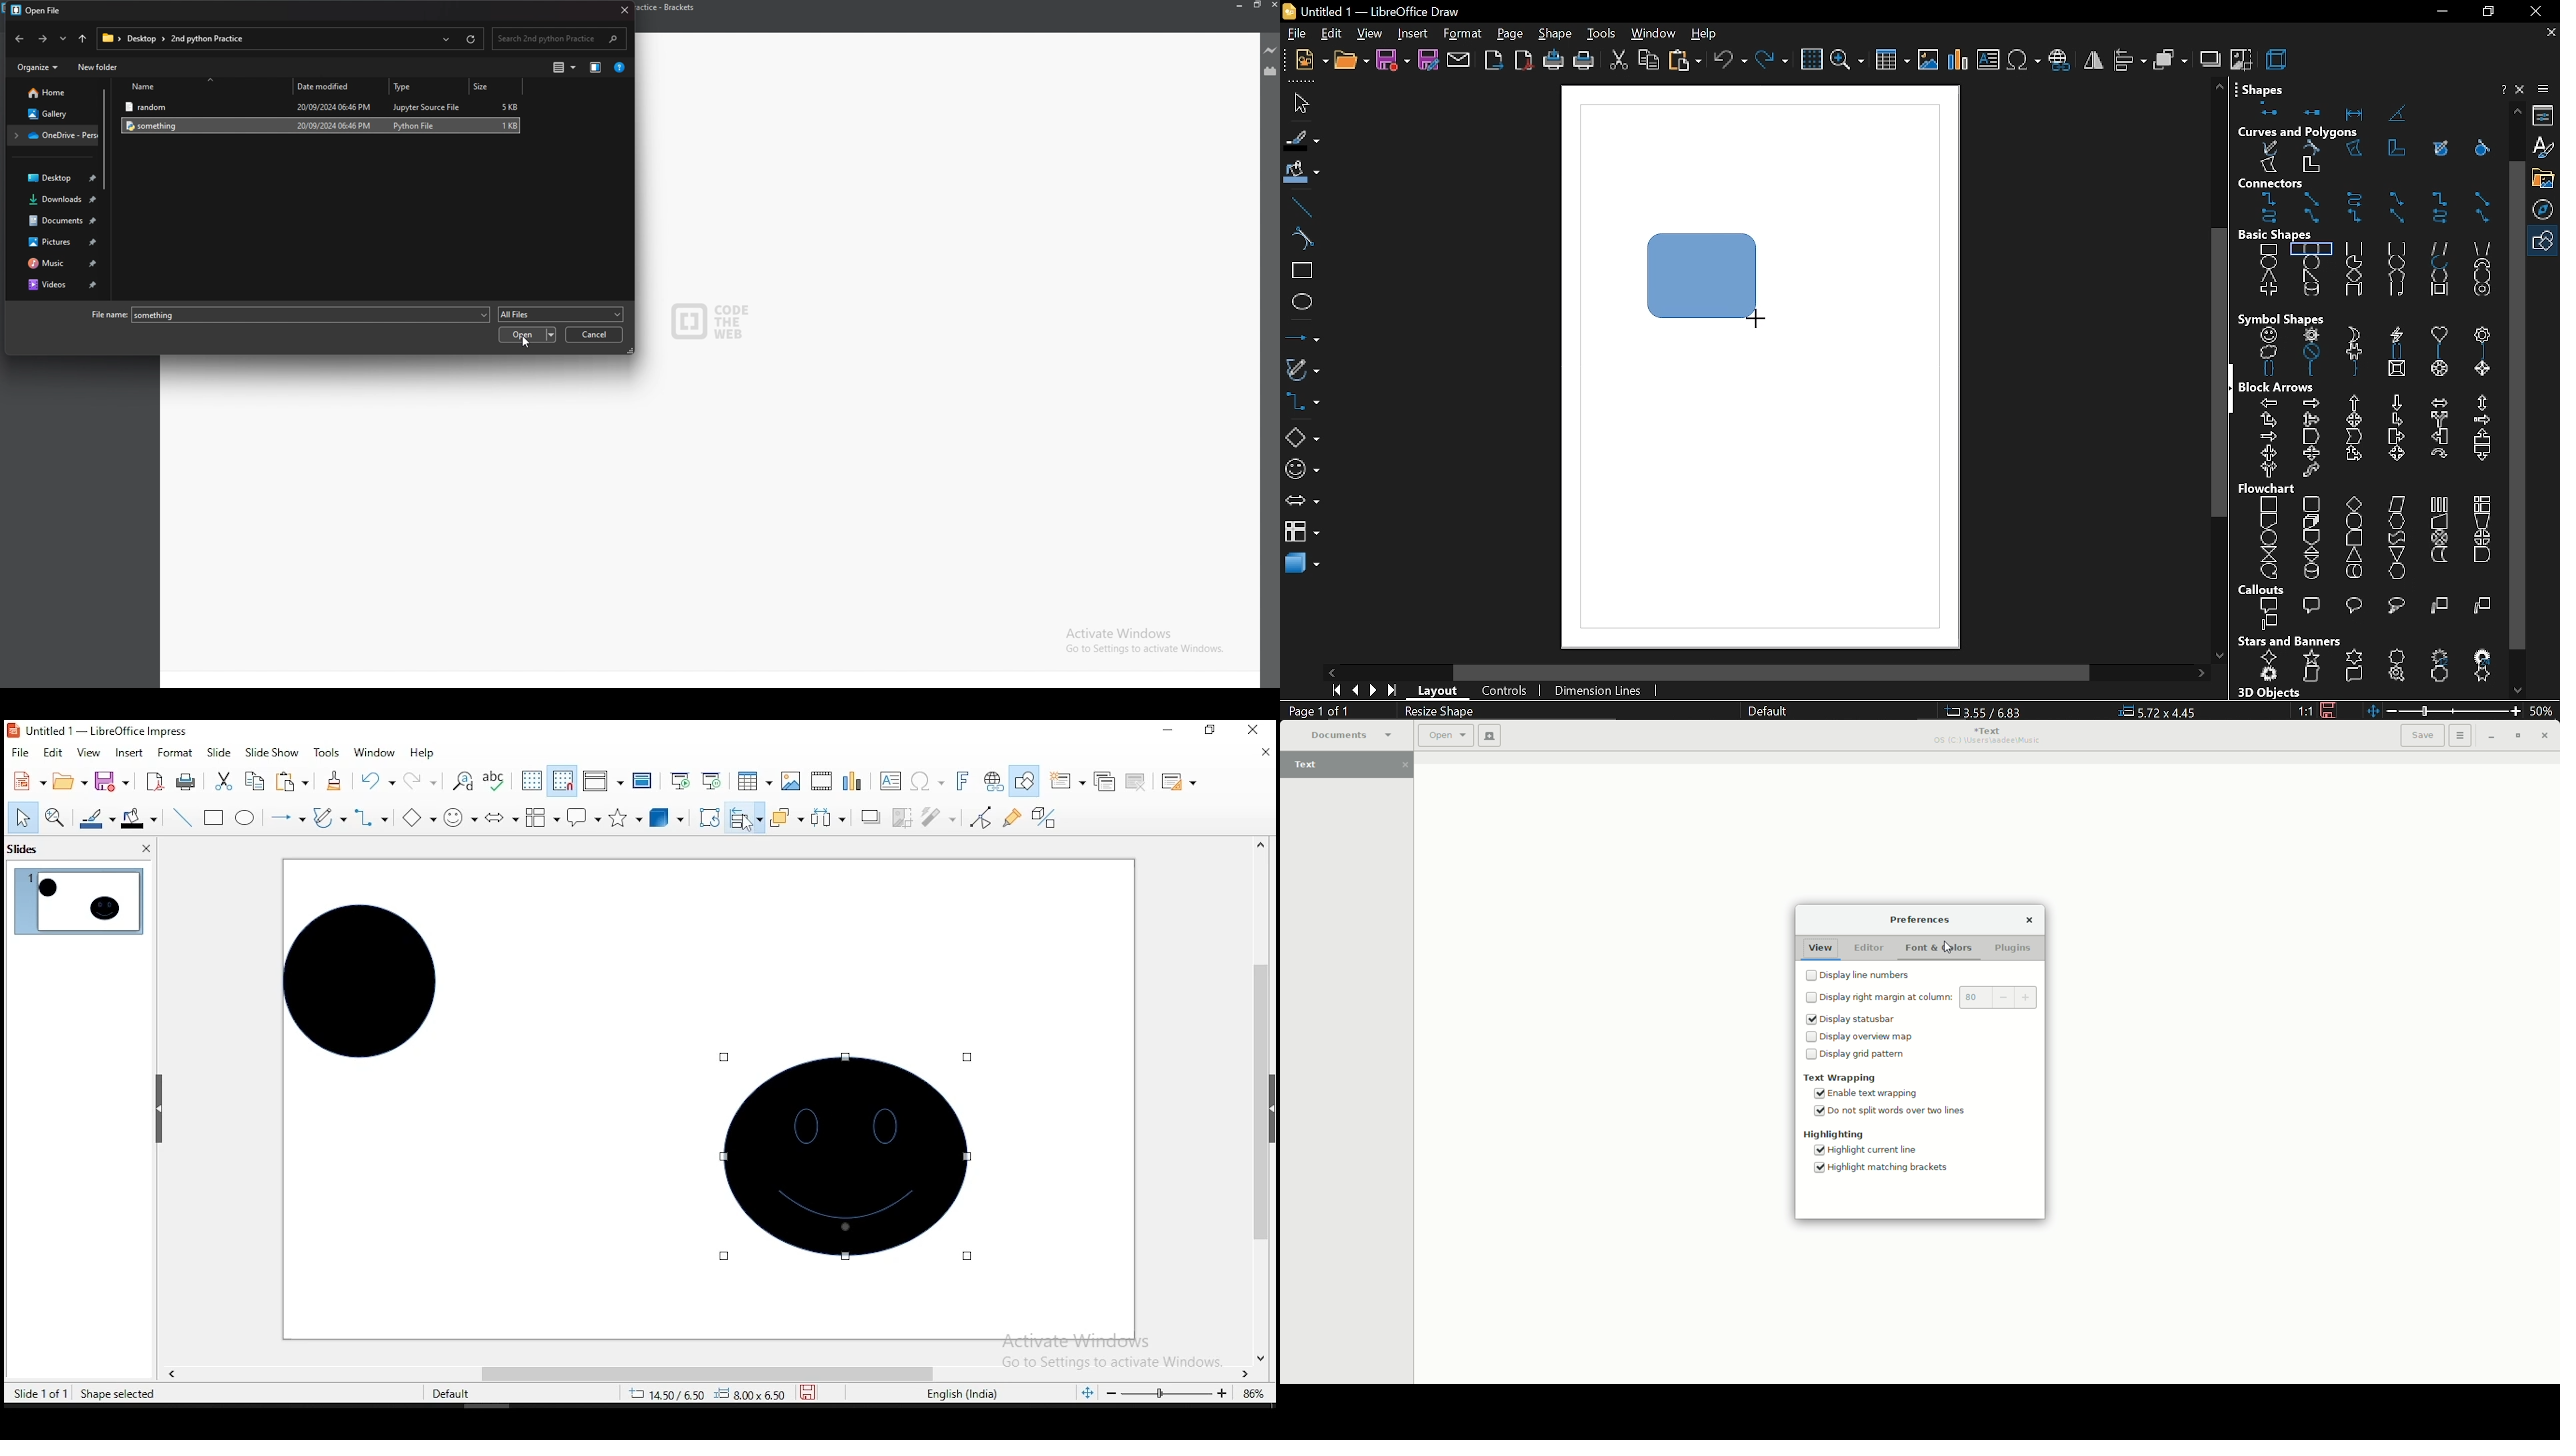 This screenshot has width=2576, height=1456. Describe the element at coordinates (509, 107) in the screenshot. I see `5 KB` at that location.